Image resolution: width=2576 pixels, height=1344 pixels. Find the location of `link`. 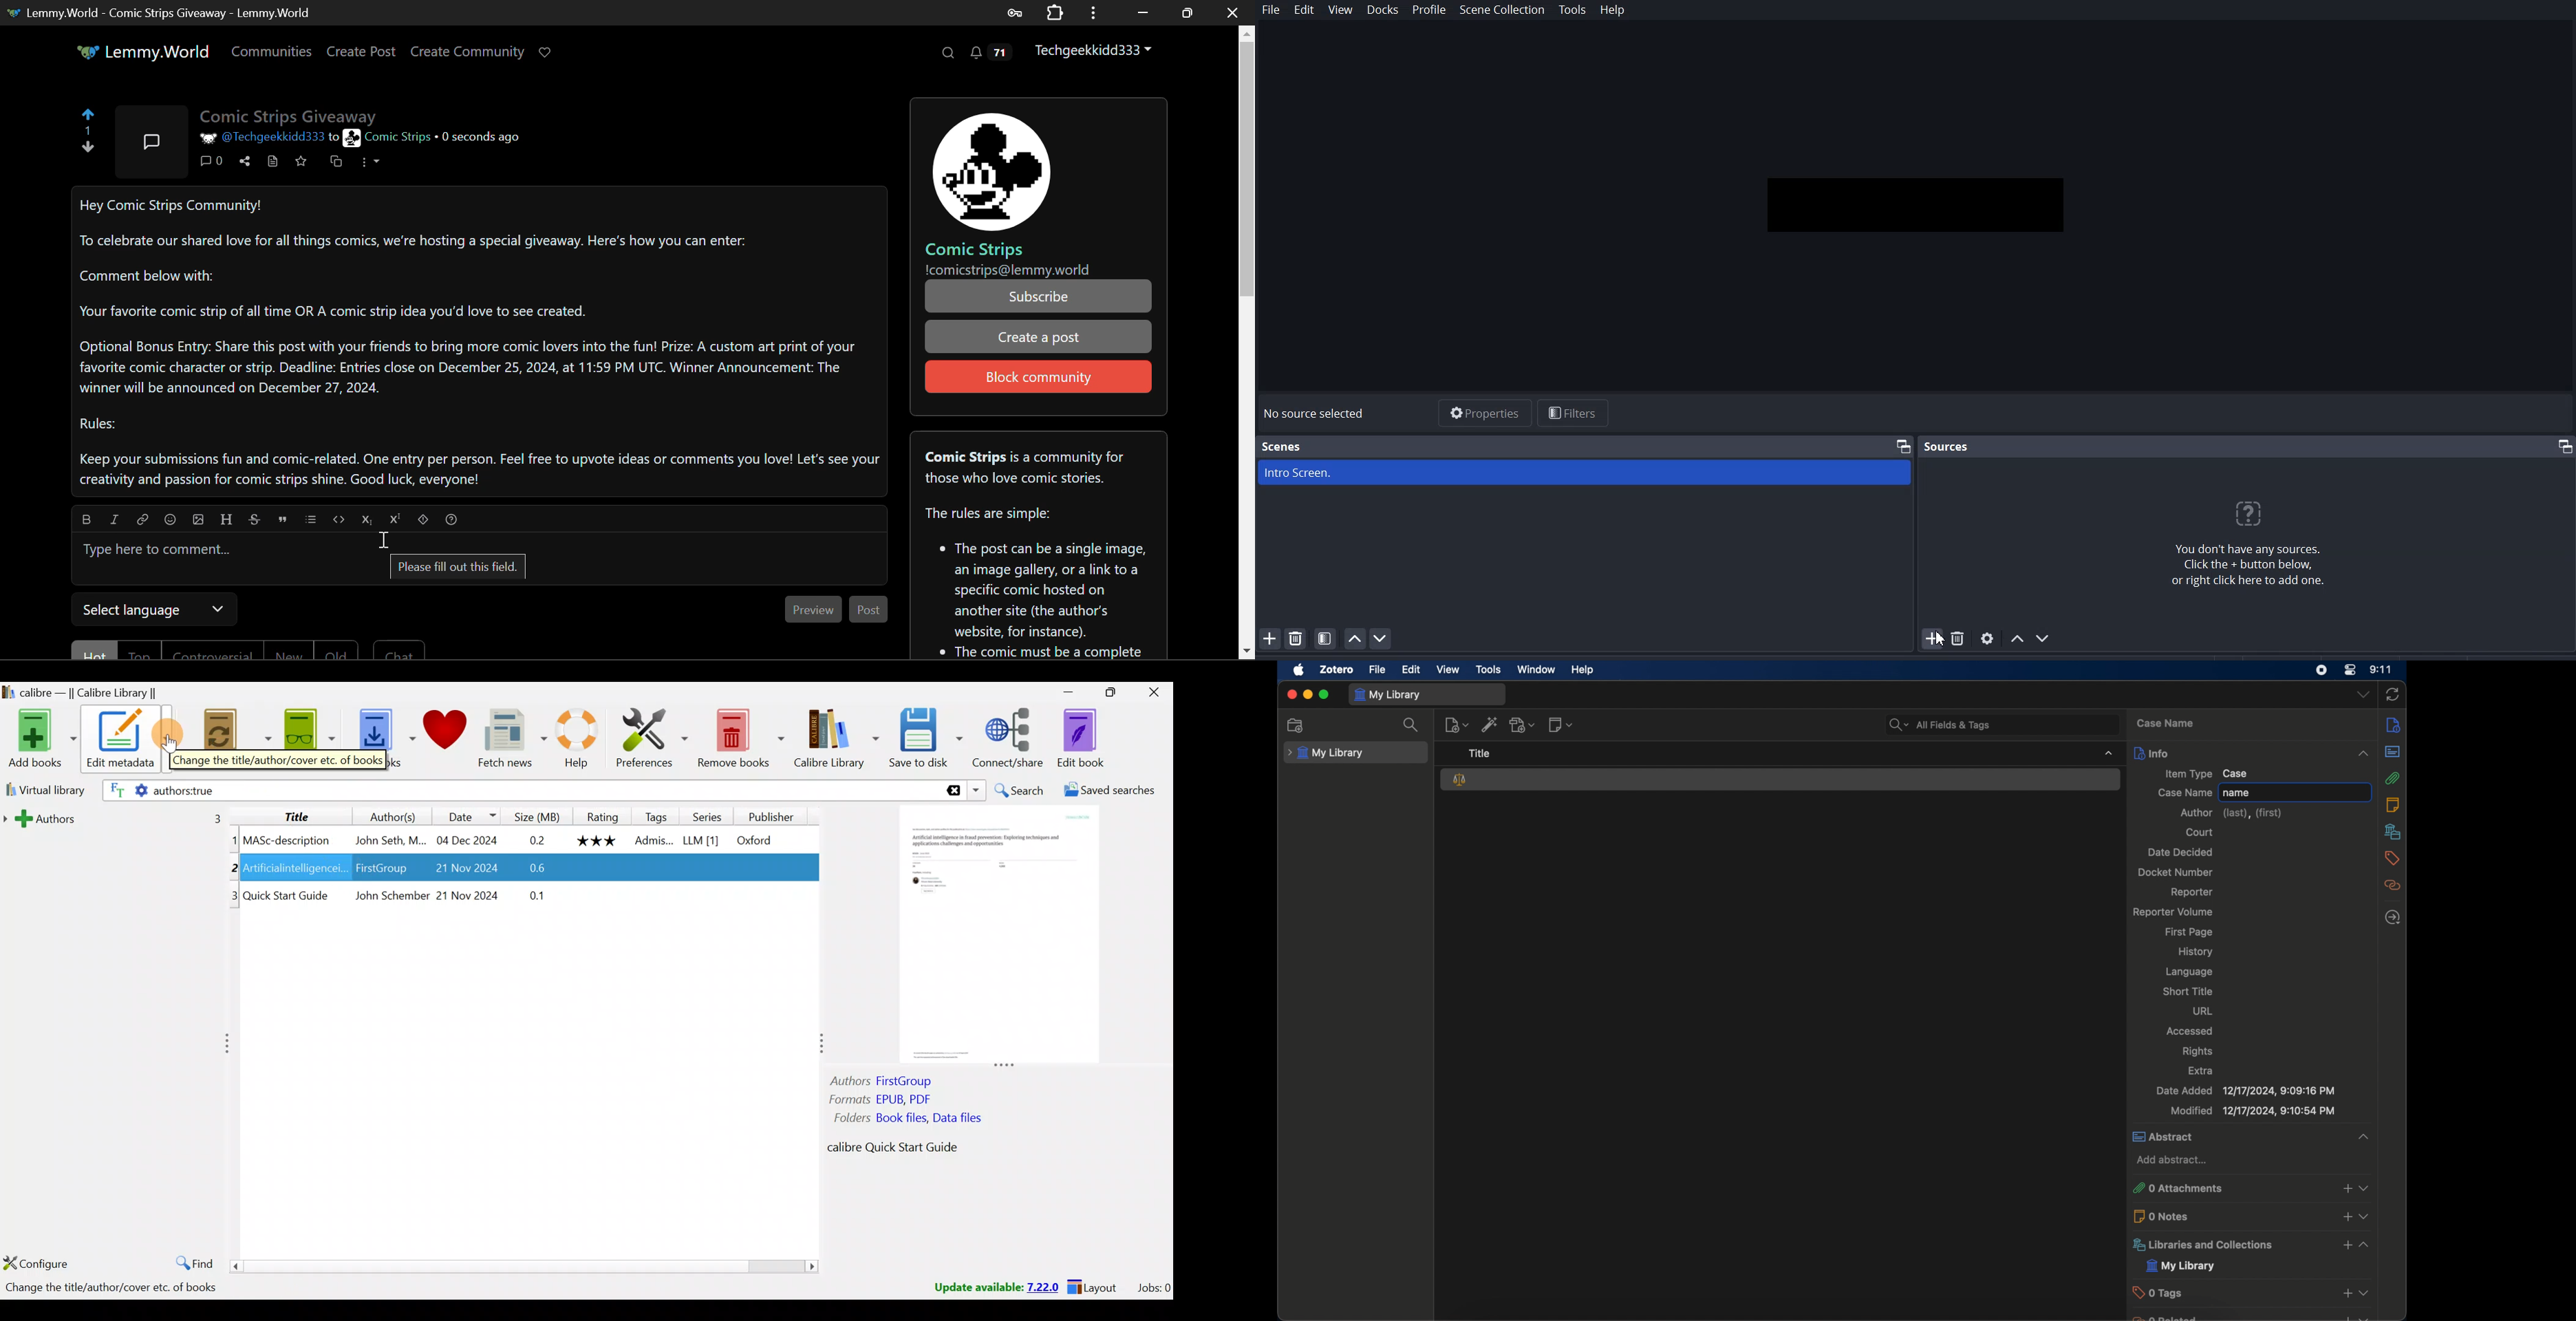

link is located at coordinates (115, 517).